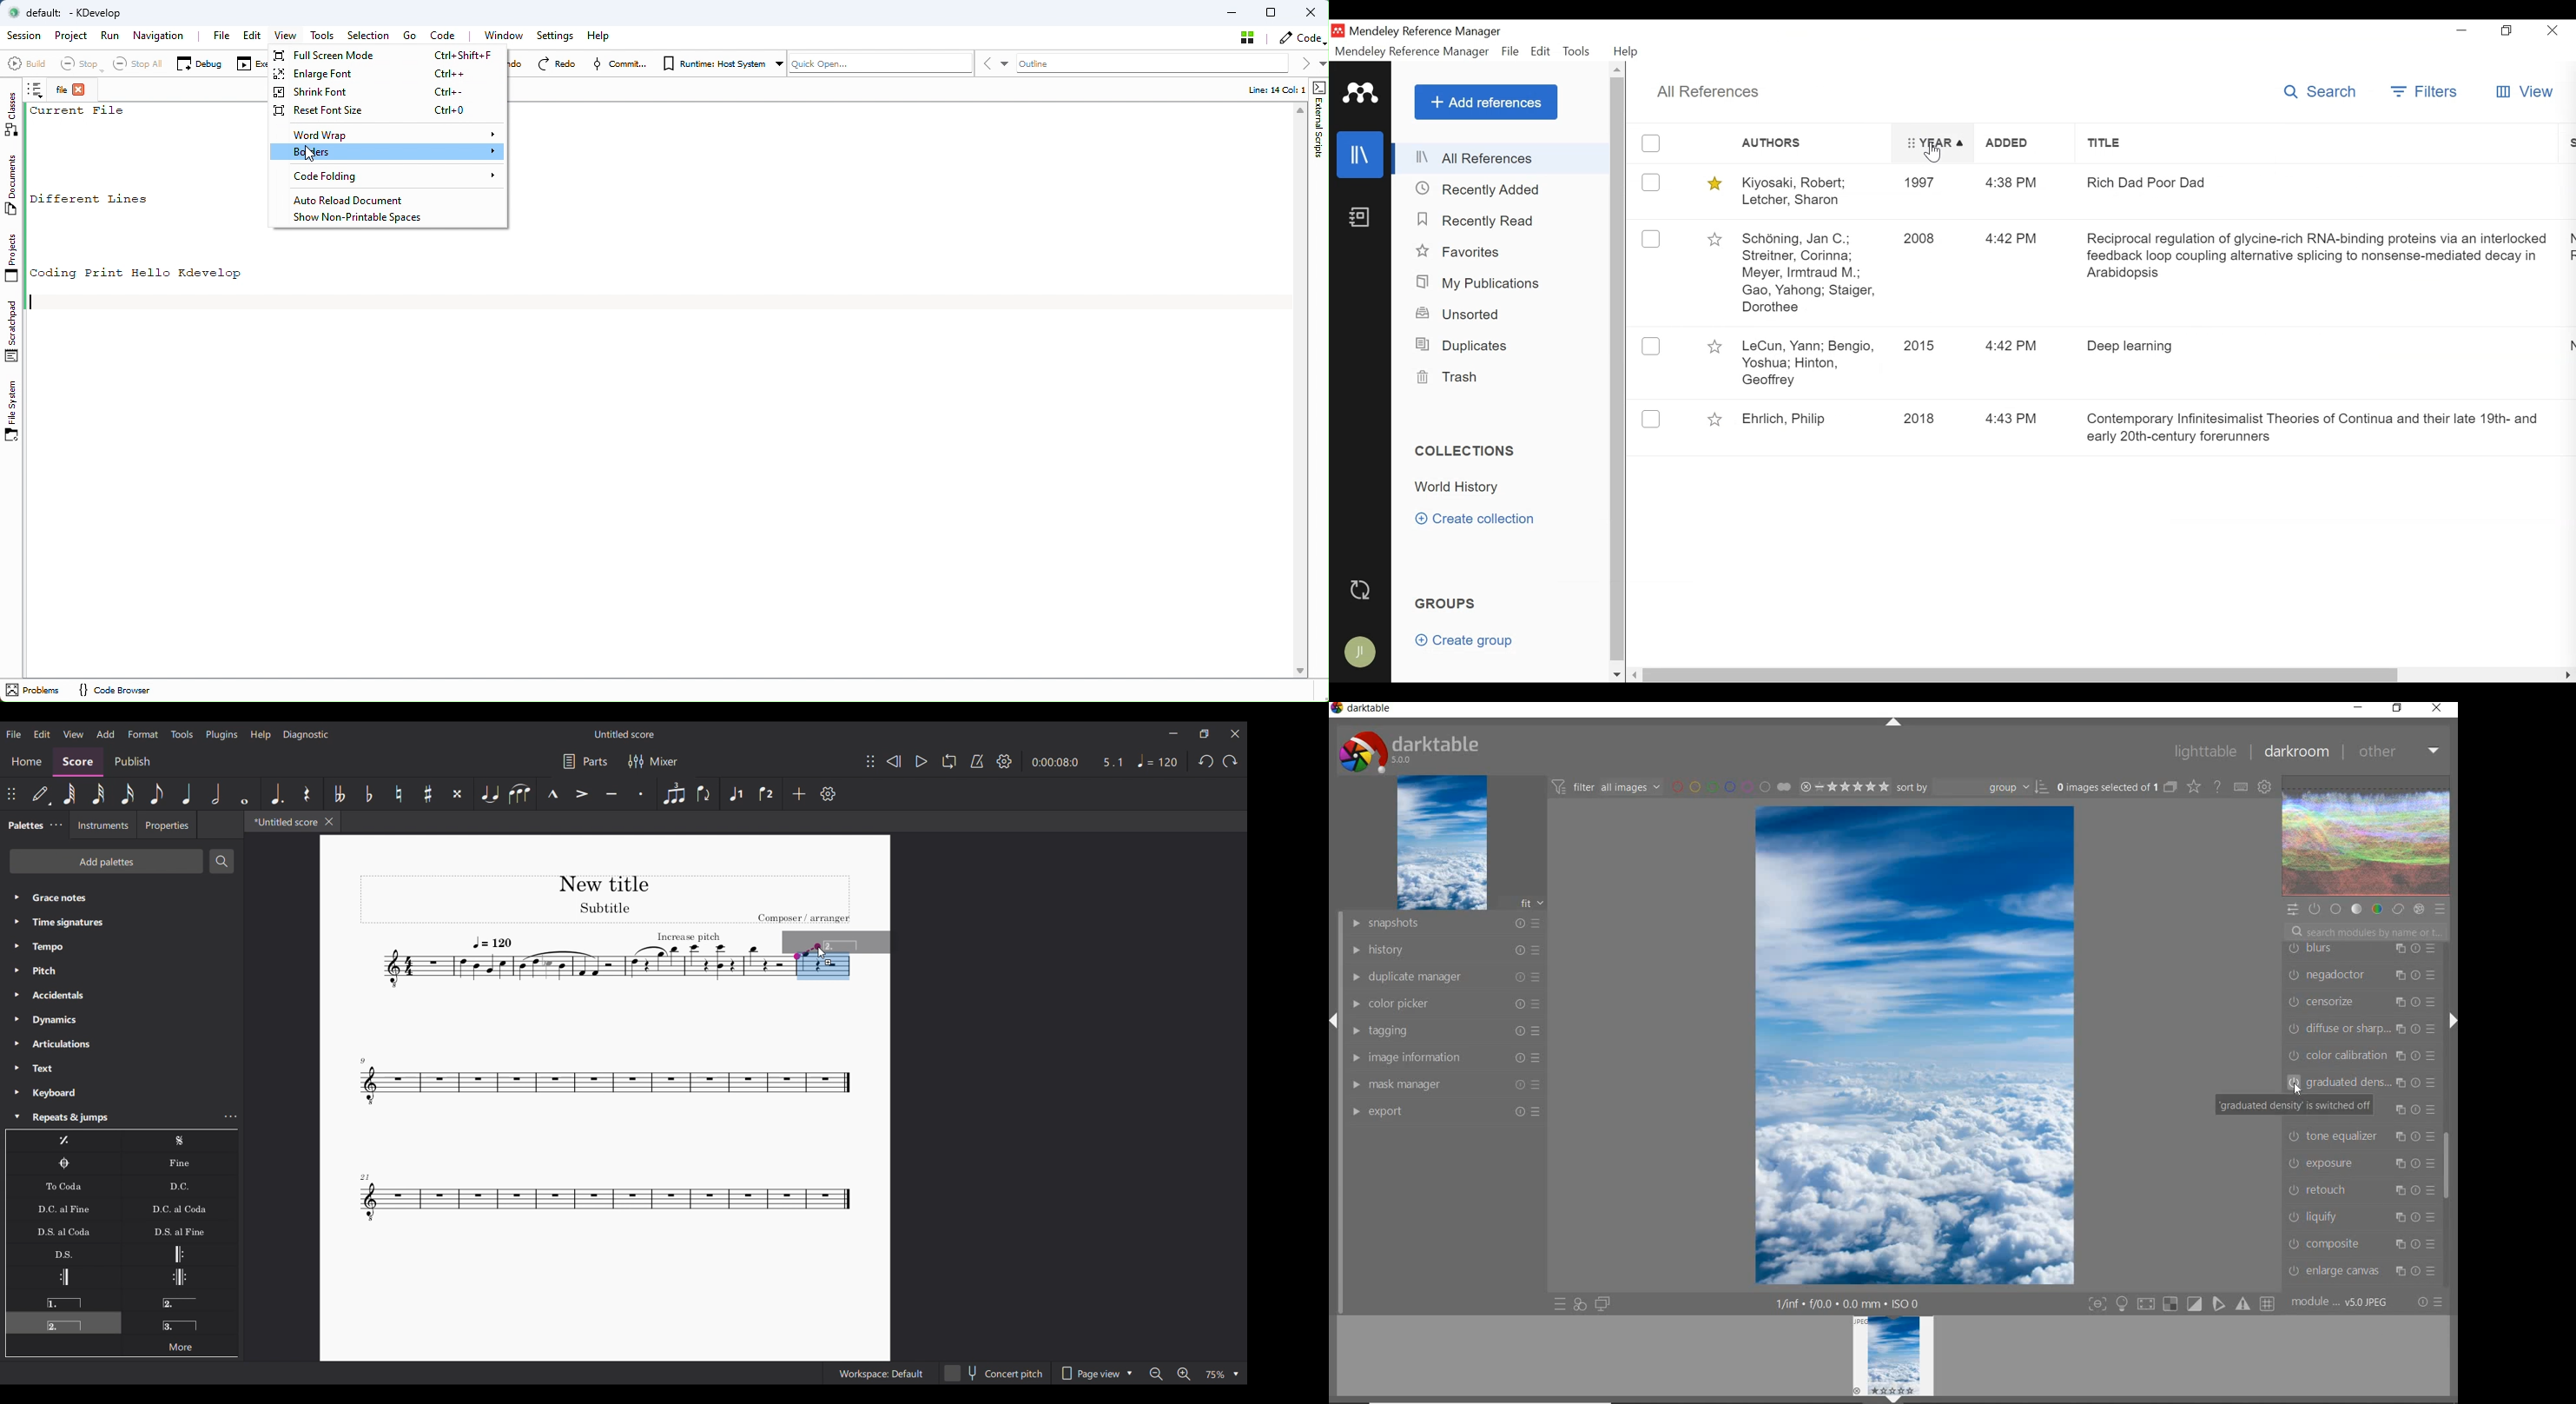 Image resolution: width=2576 pixels, height=1428 pixels. What do you see at coordinates (24, 826) in the screenshot?
I see `Palettes` at bounding box center [24, 826].